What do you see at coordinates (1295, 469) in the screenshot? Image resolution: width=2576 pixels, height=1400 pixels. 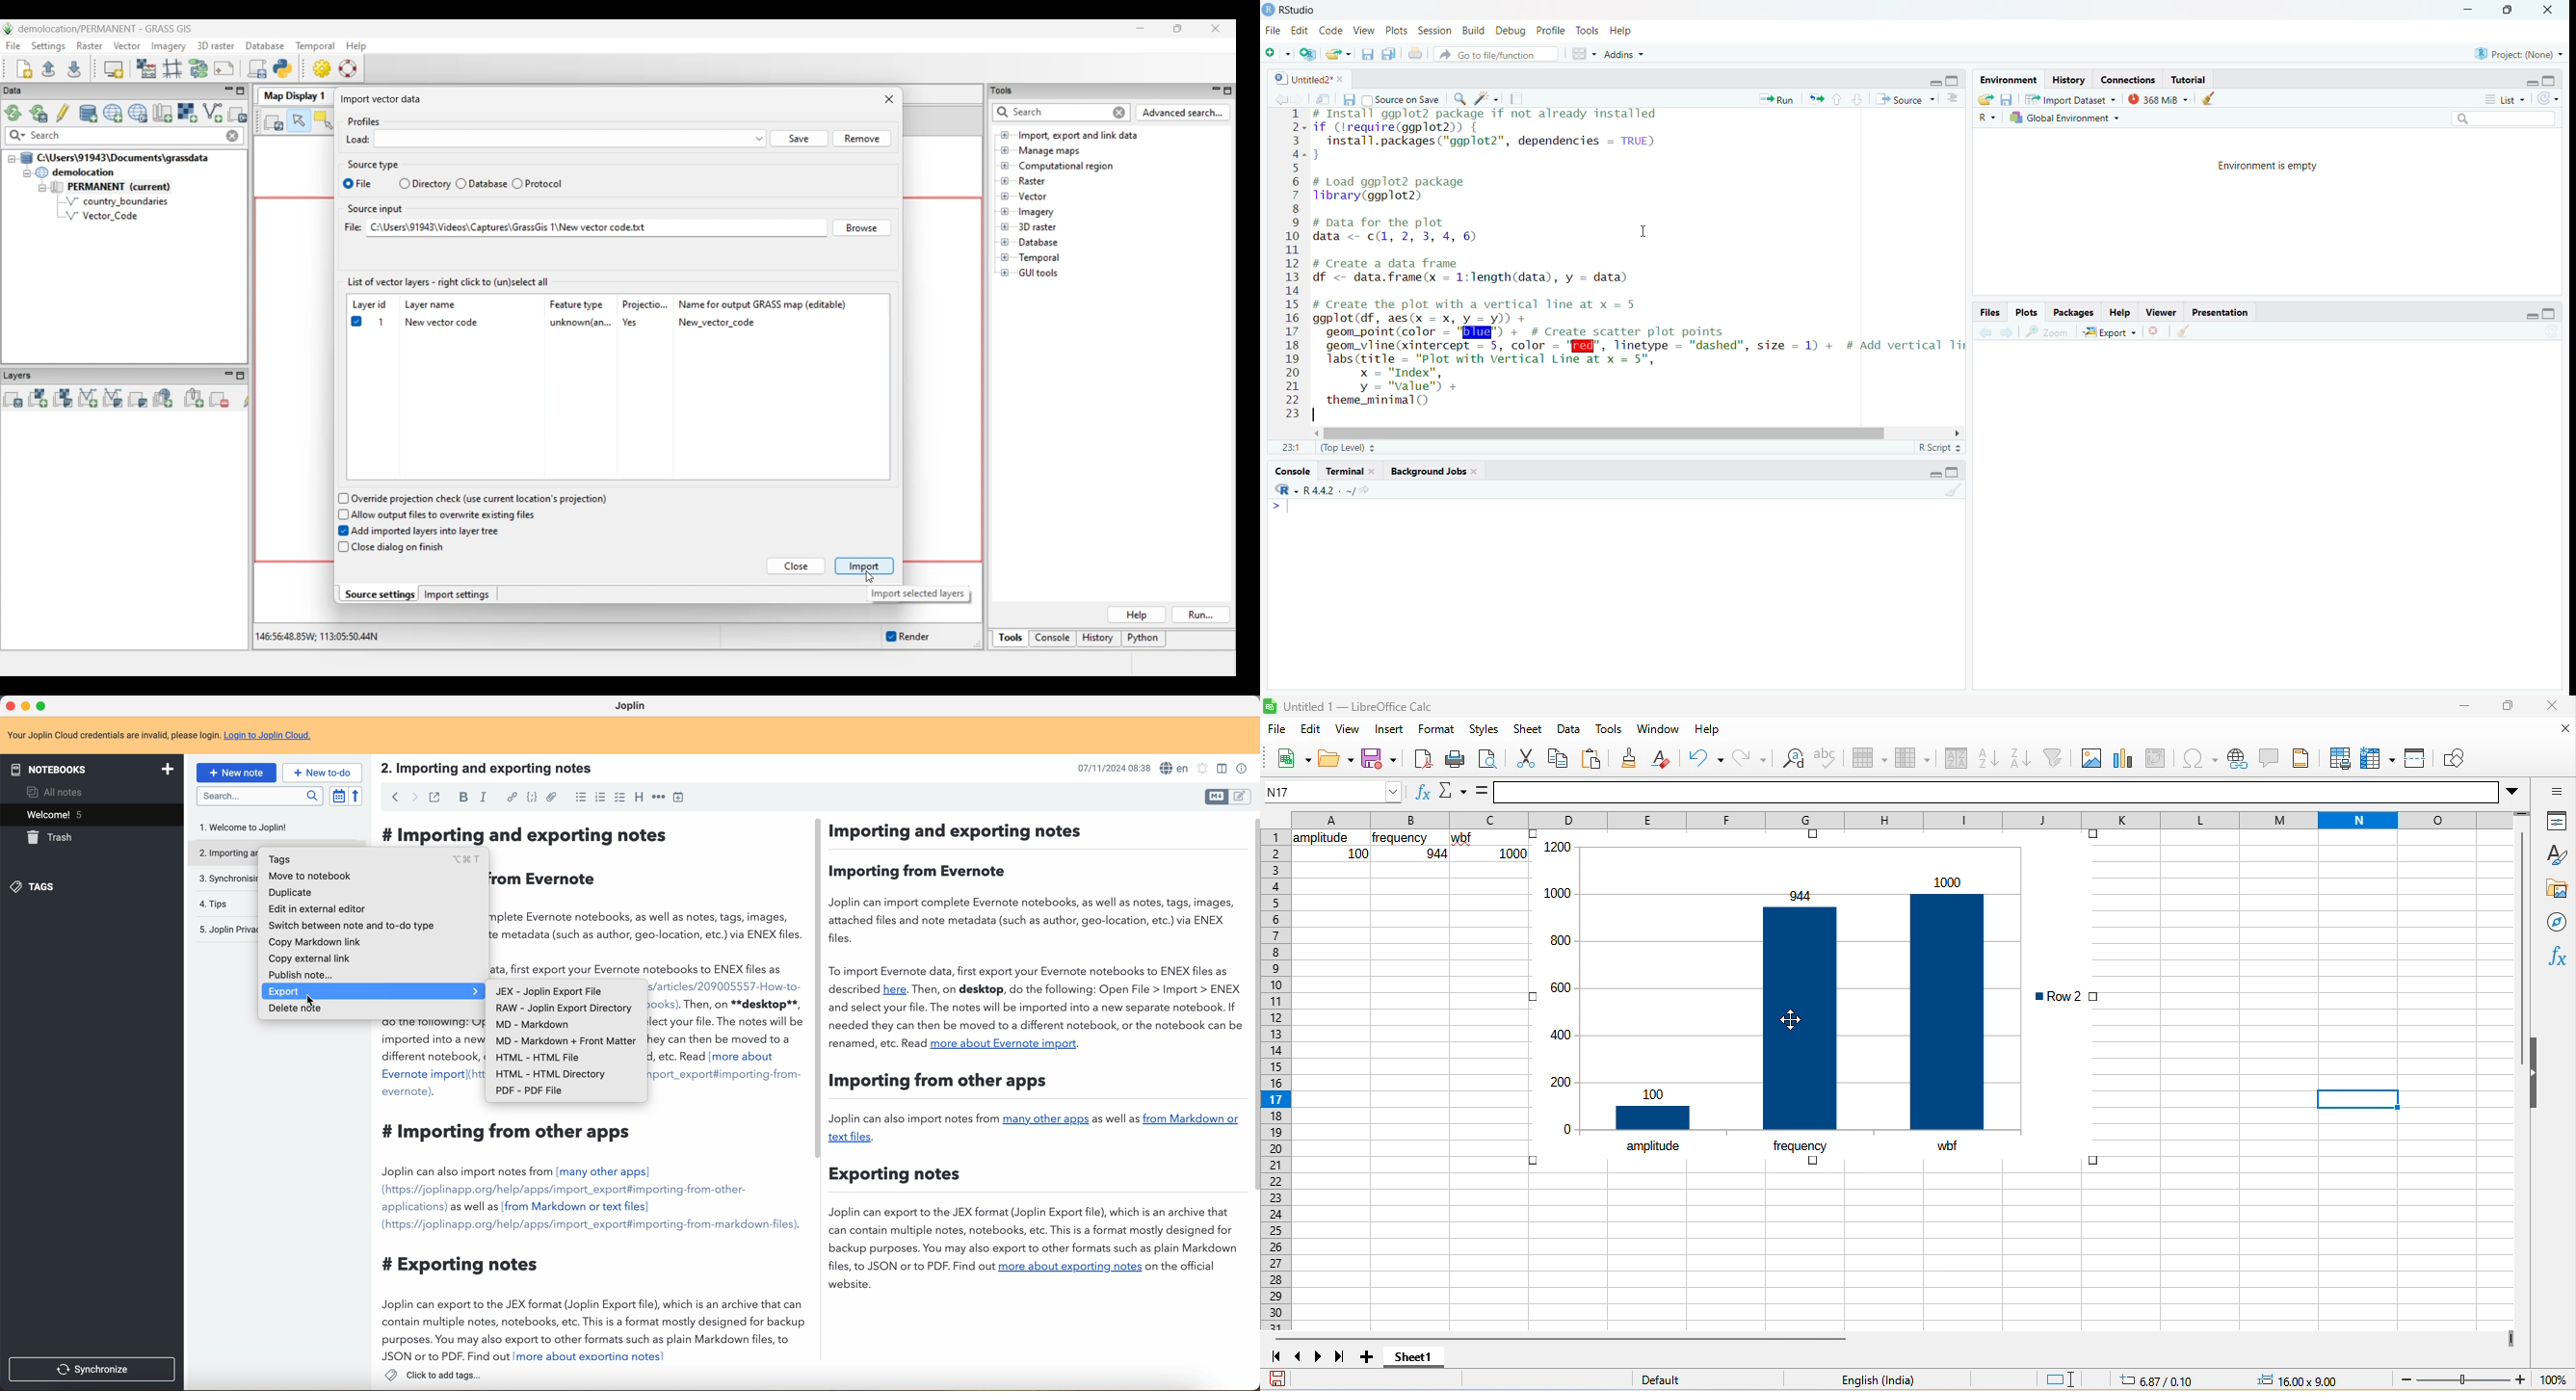 I see `Console` at bounding box center [1295, 469].